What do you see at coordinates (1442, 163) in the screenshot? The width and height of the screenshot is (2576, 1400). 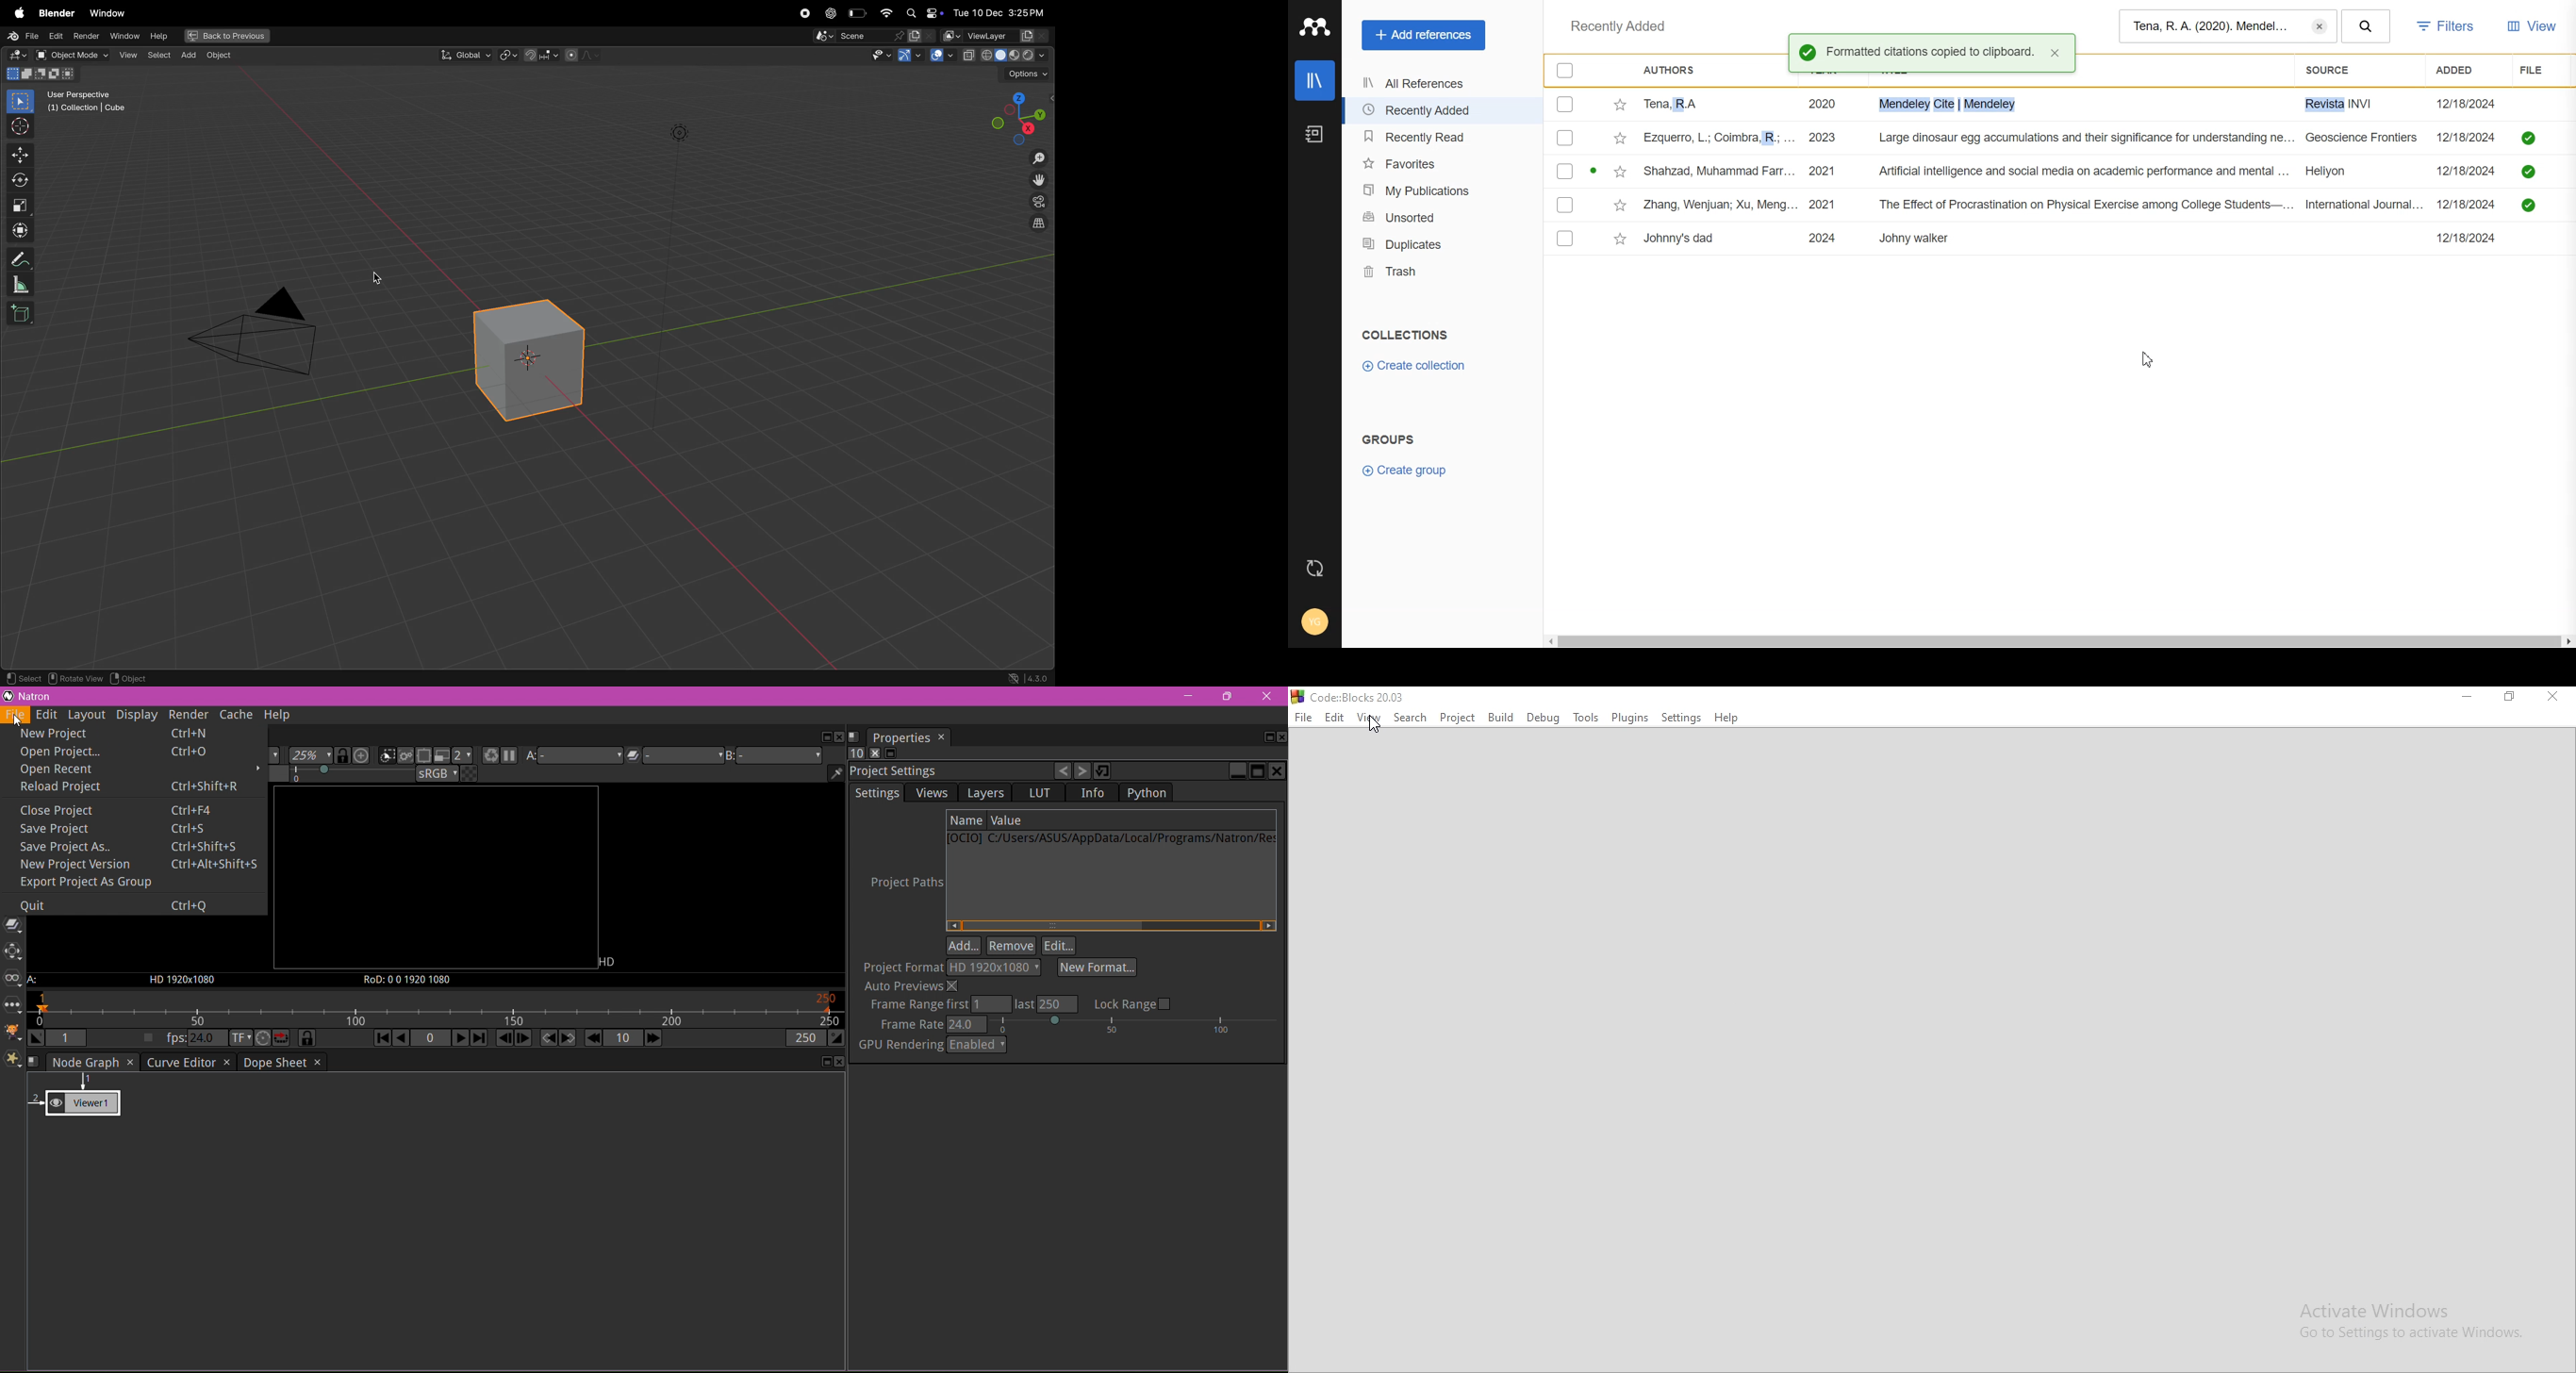 I see `Favorites` at bounding box center [1442, 163].